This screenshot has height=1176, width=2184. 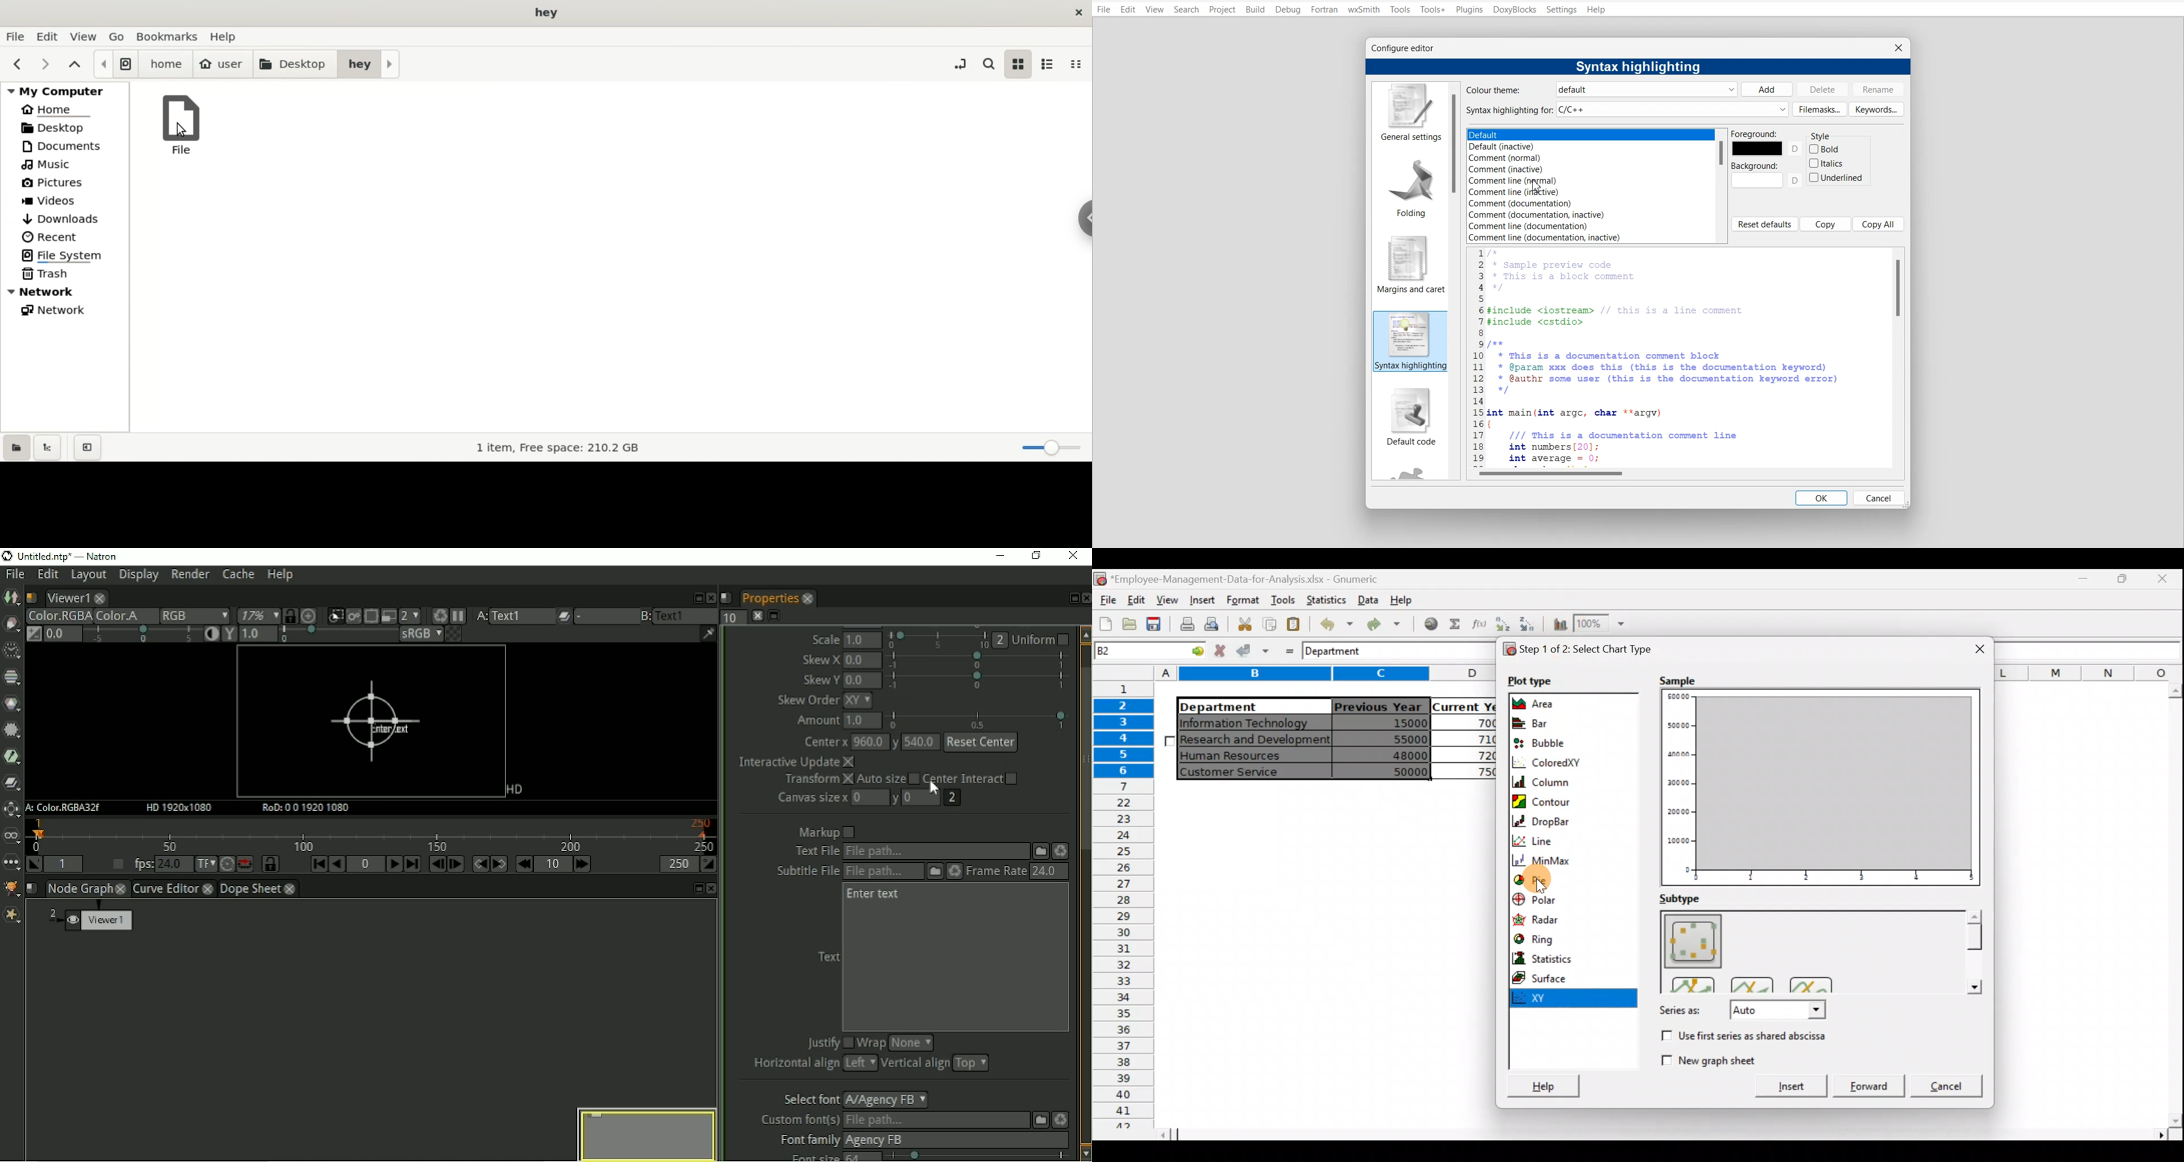 What do you see at coordinates (1835, 177) in the screenshot?
I see `Underlined` at bounding box center [1835, 177].